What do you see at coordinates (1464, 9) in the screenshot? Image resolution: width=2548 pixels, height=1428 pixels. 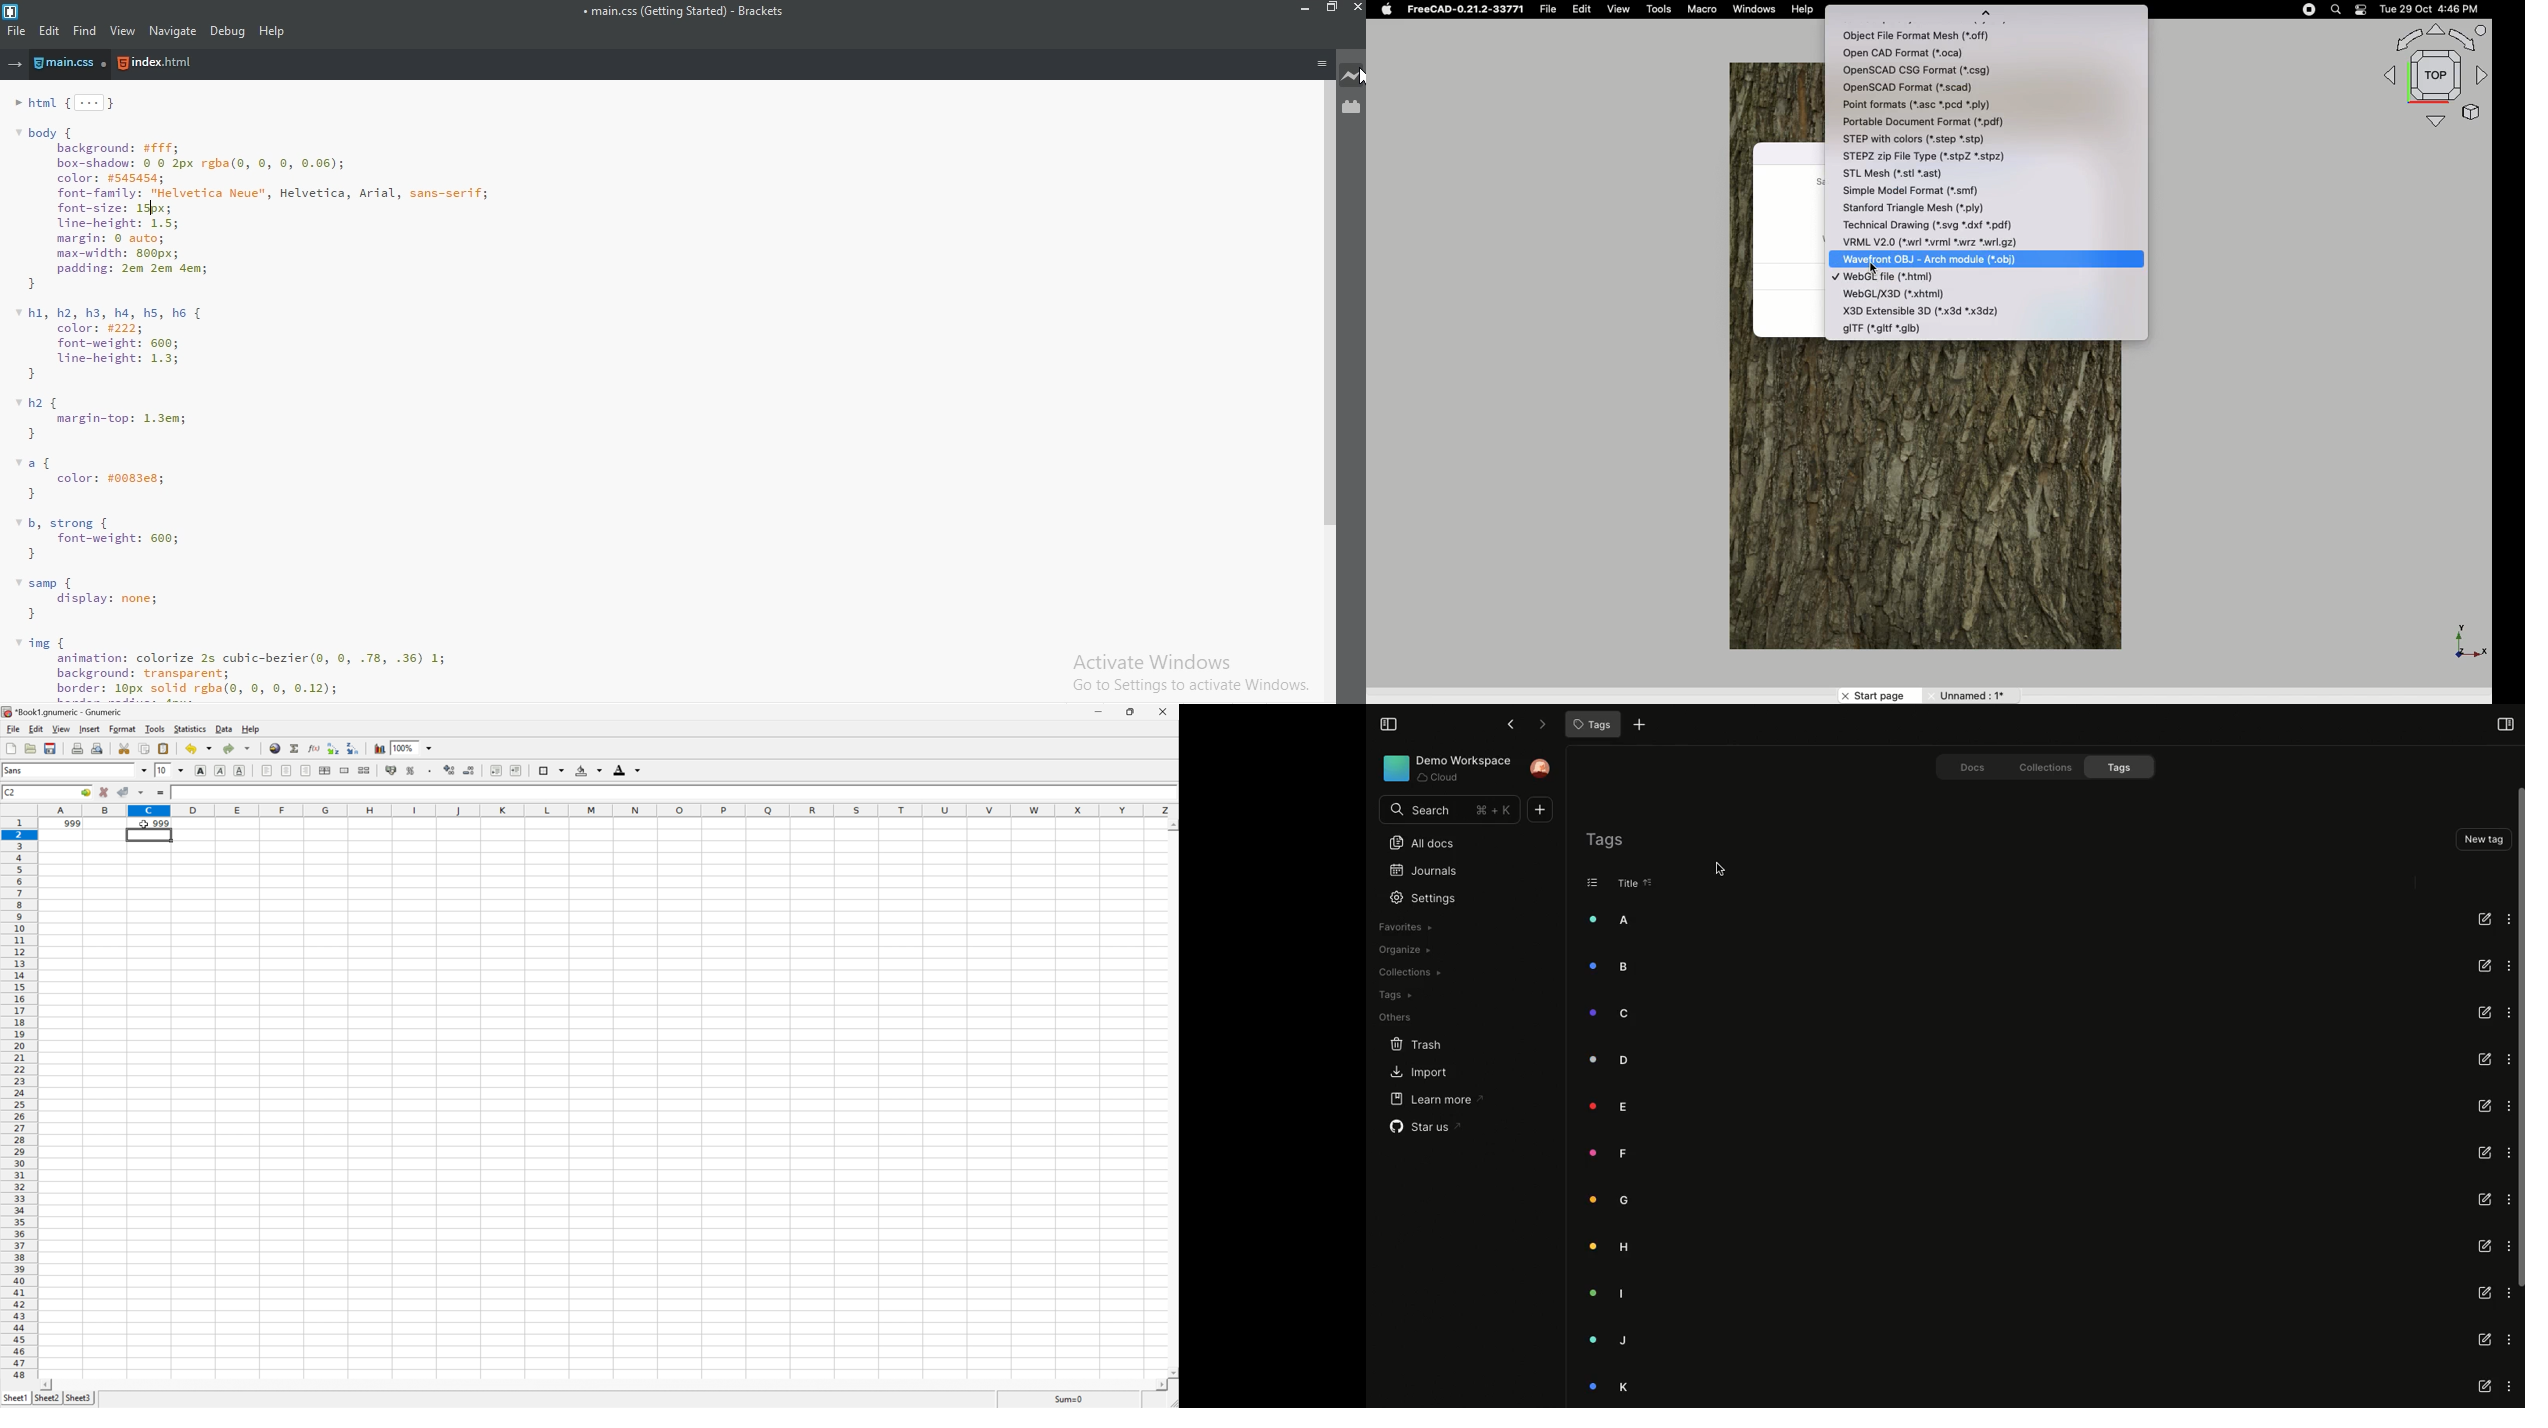 I see `FreeCAD-0.21.2-33771` at bounding box center [1464, 9].